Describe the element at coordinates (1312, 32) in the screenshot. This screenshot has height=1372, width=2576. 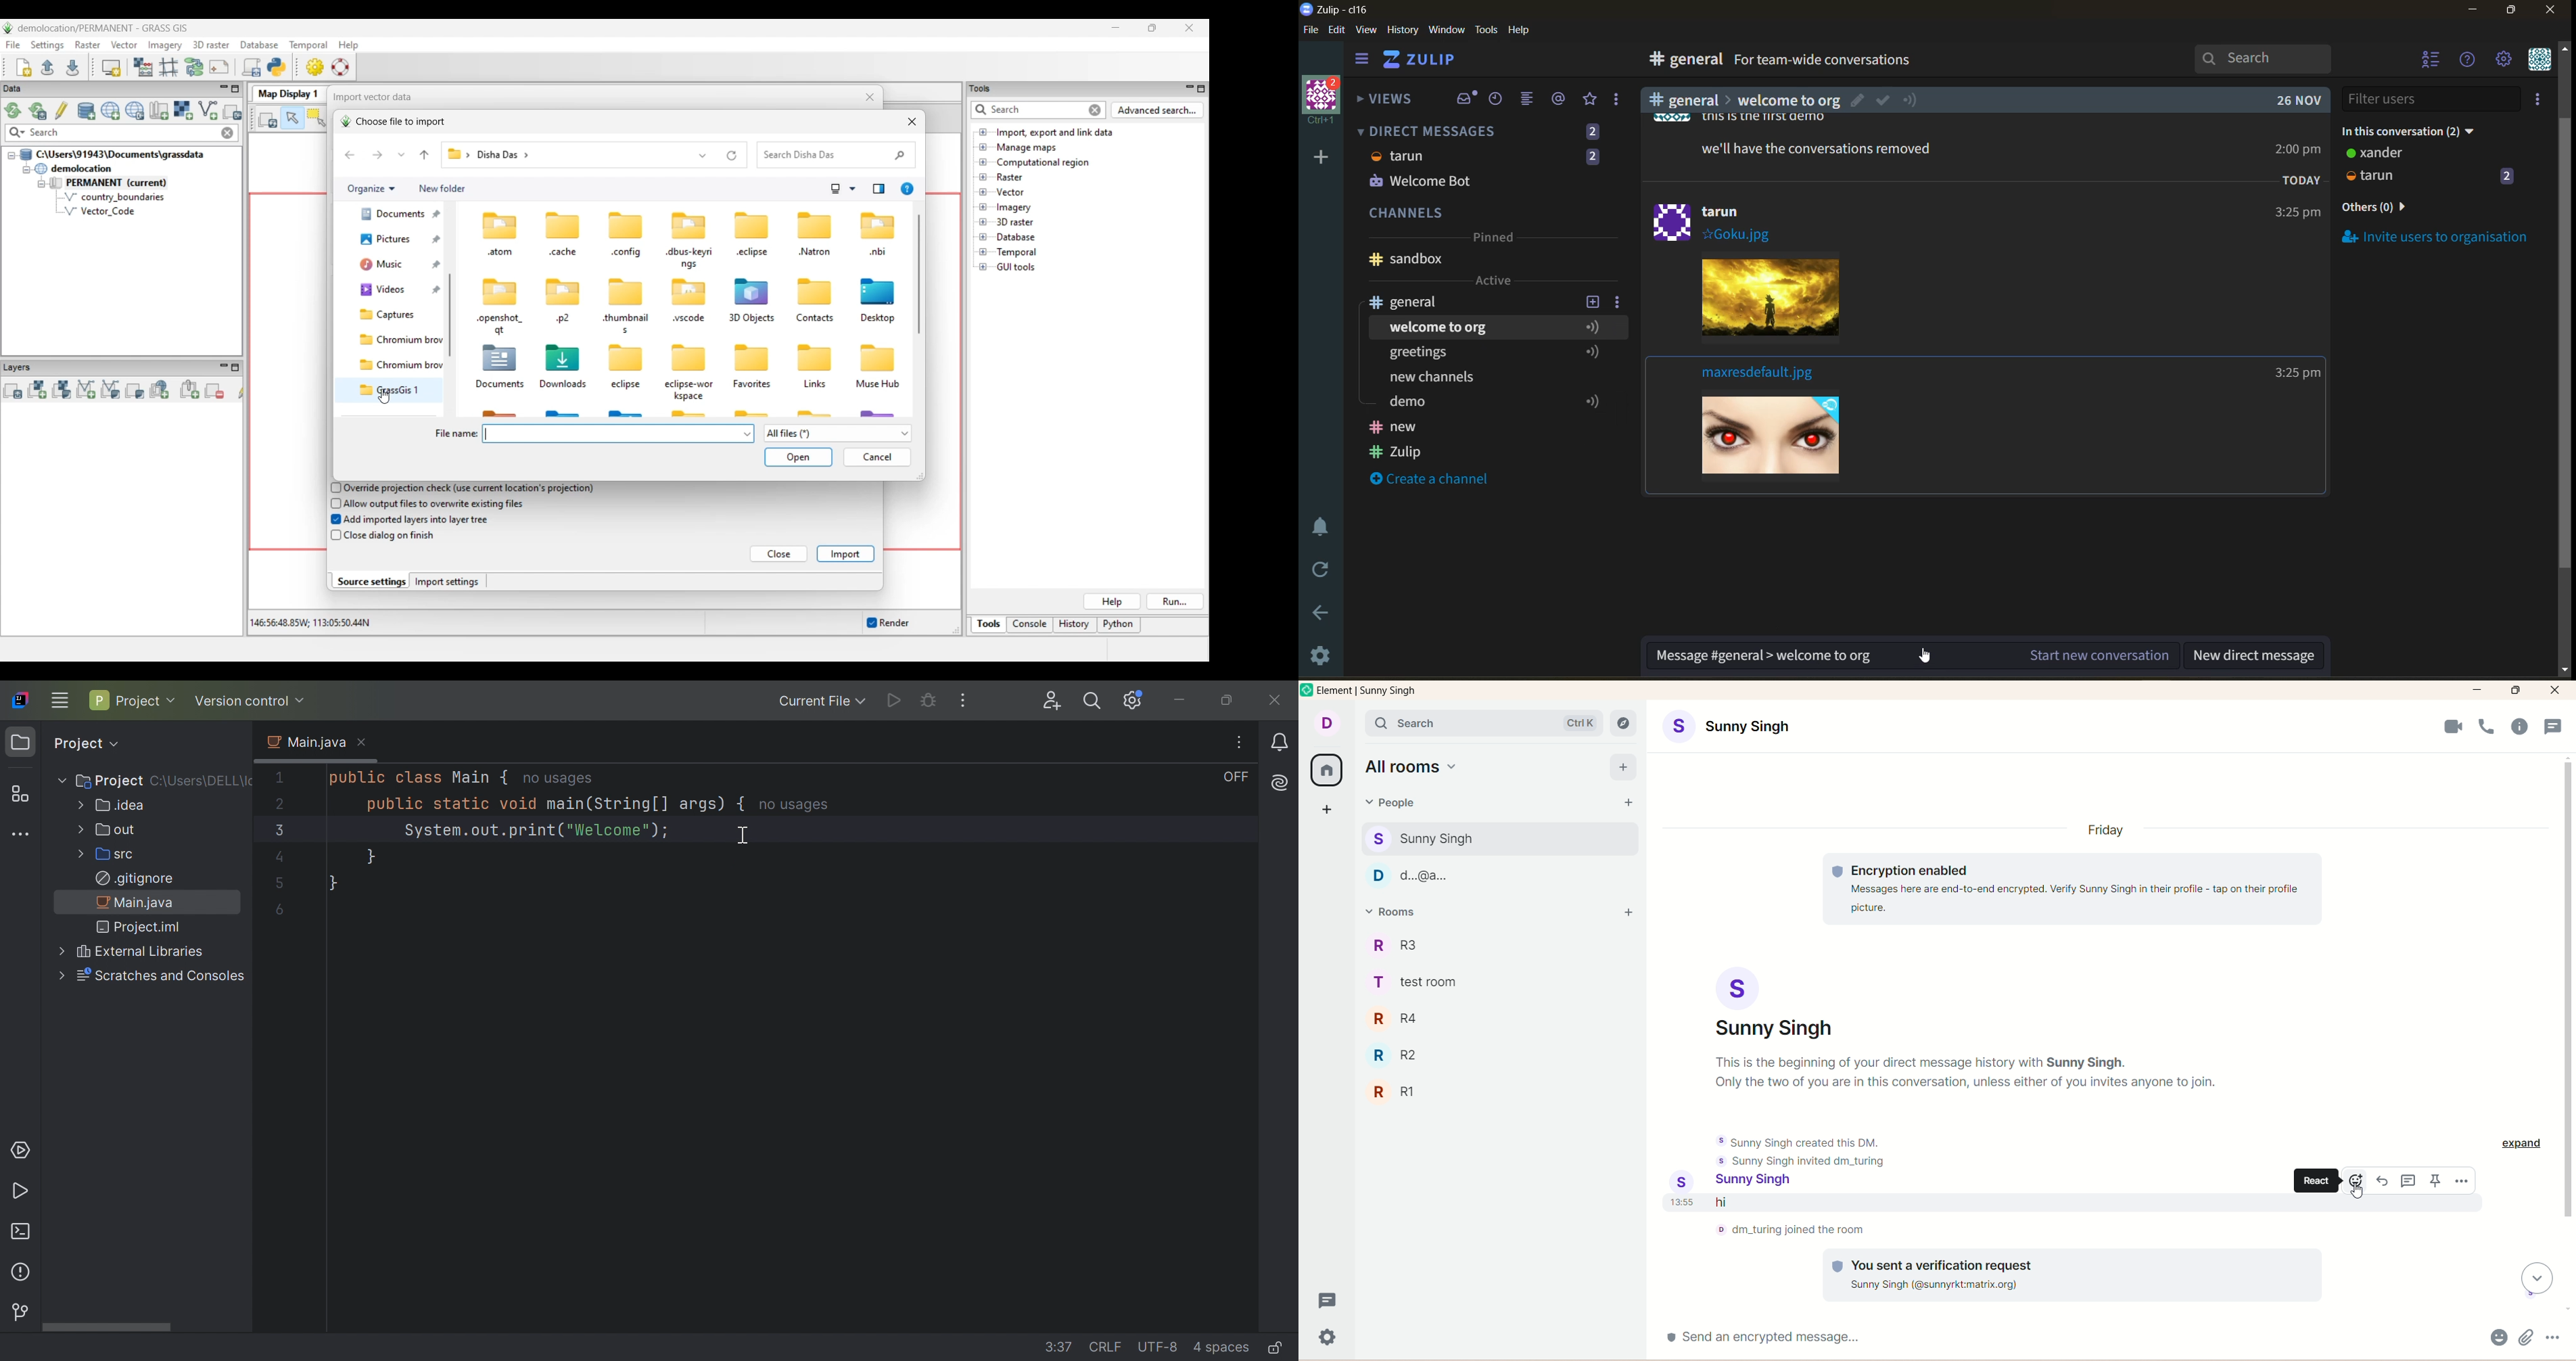
I see `file` at that location.